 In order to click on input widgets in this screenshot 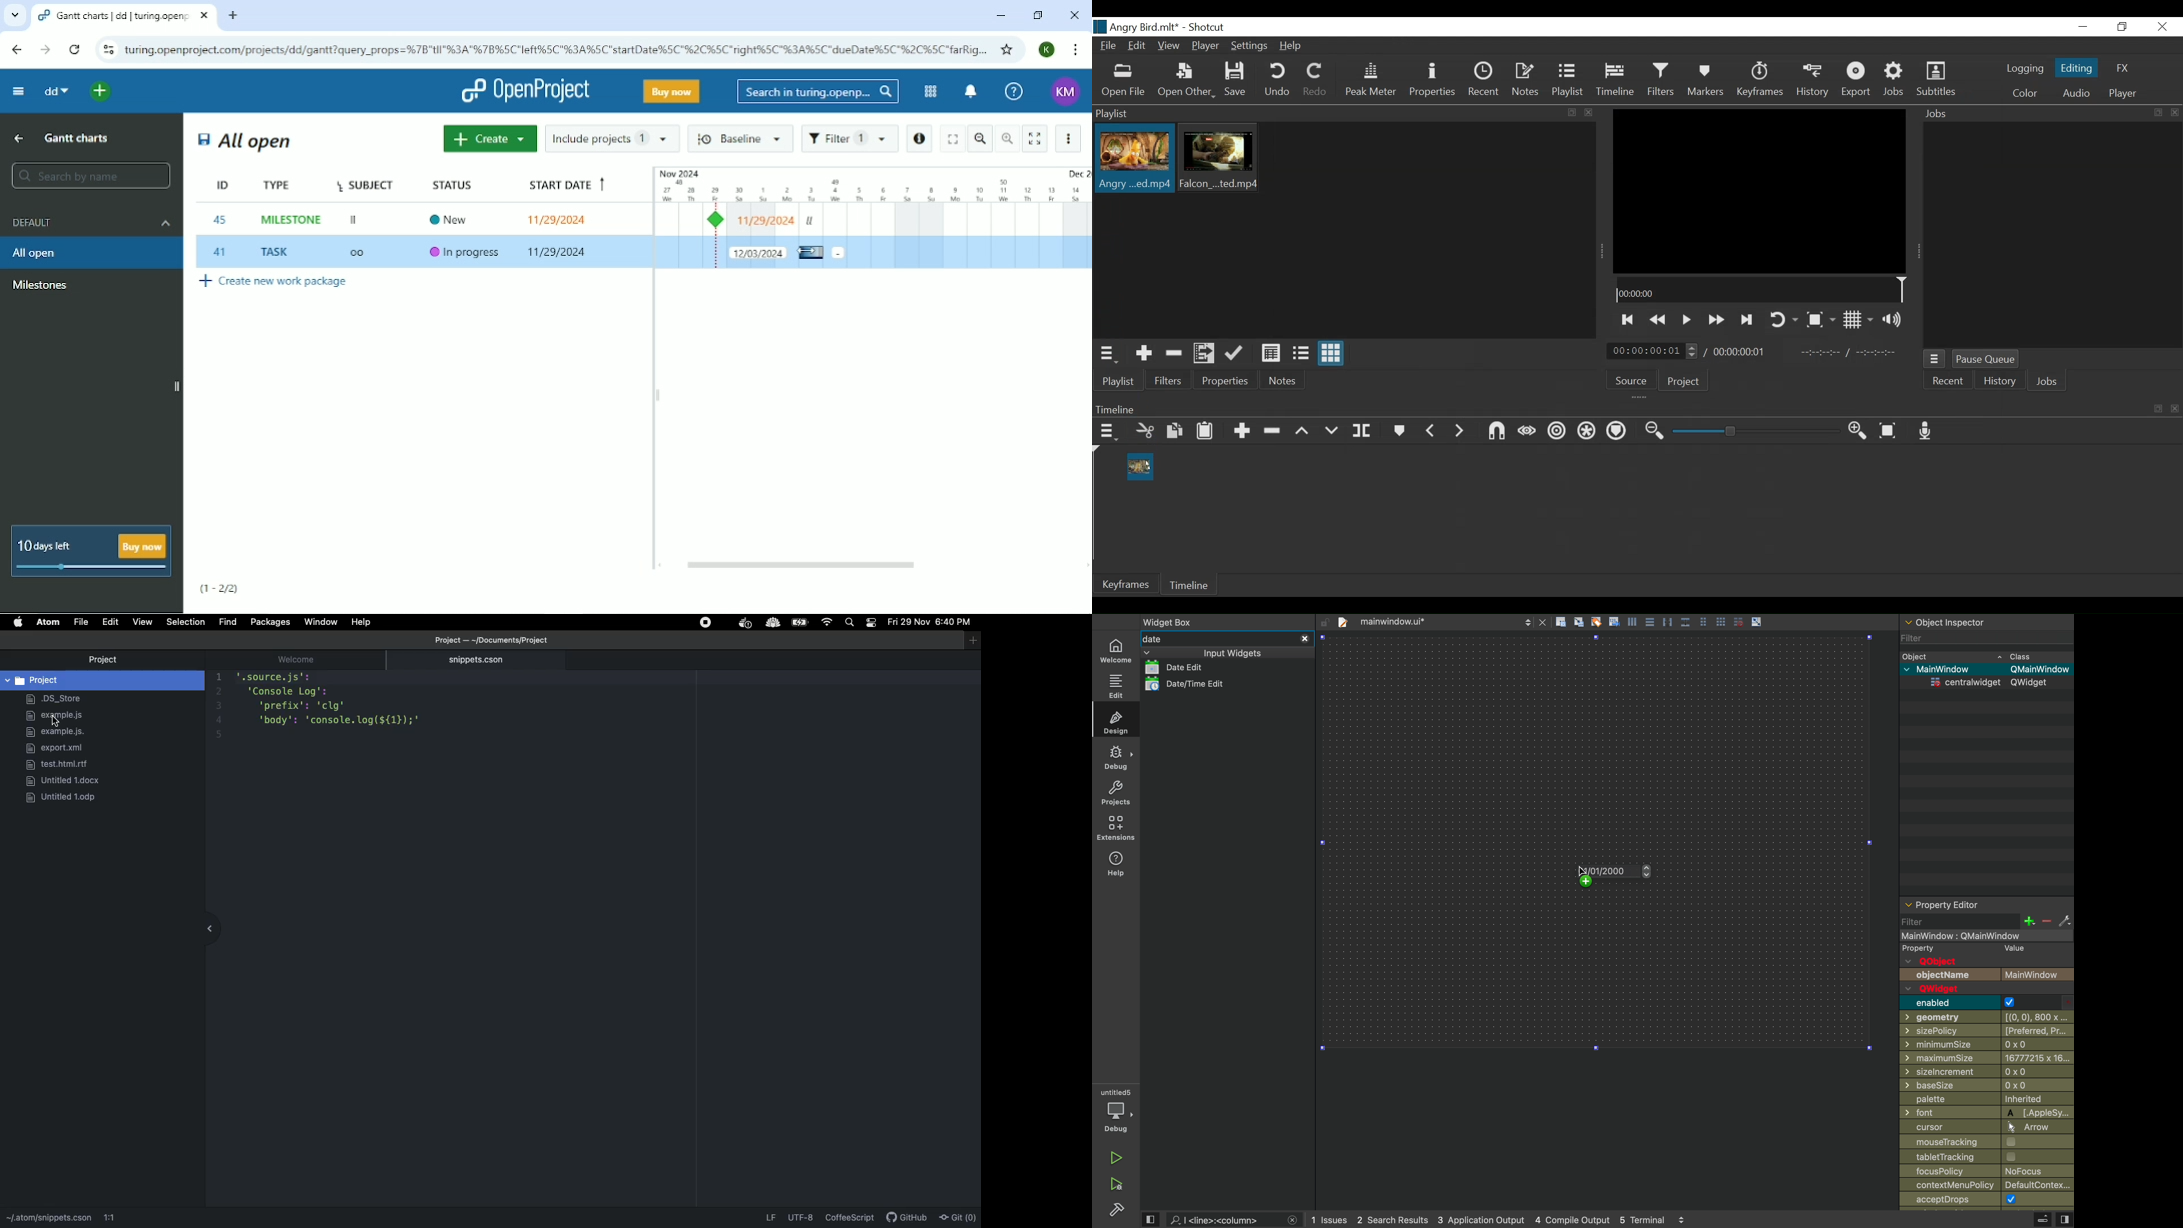, I will do `click(1209, 653)`.